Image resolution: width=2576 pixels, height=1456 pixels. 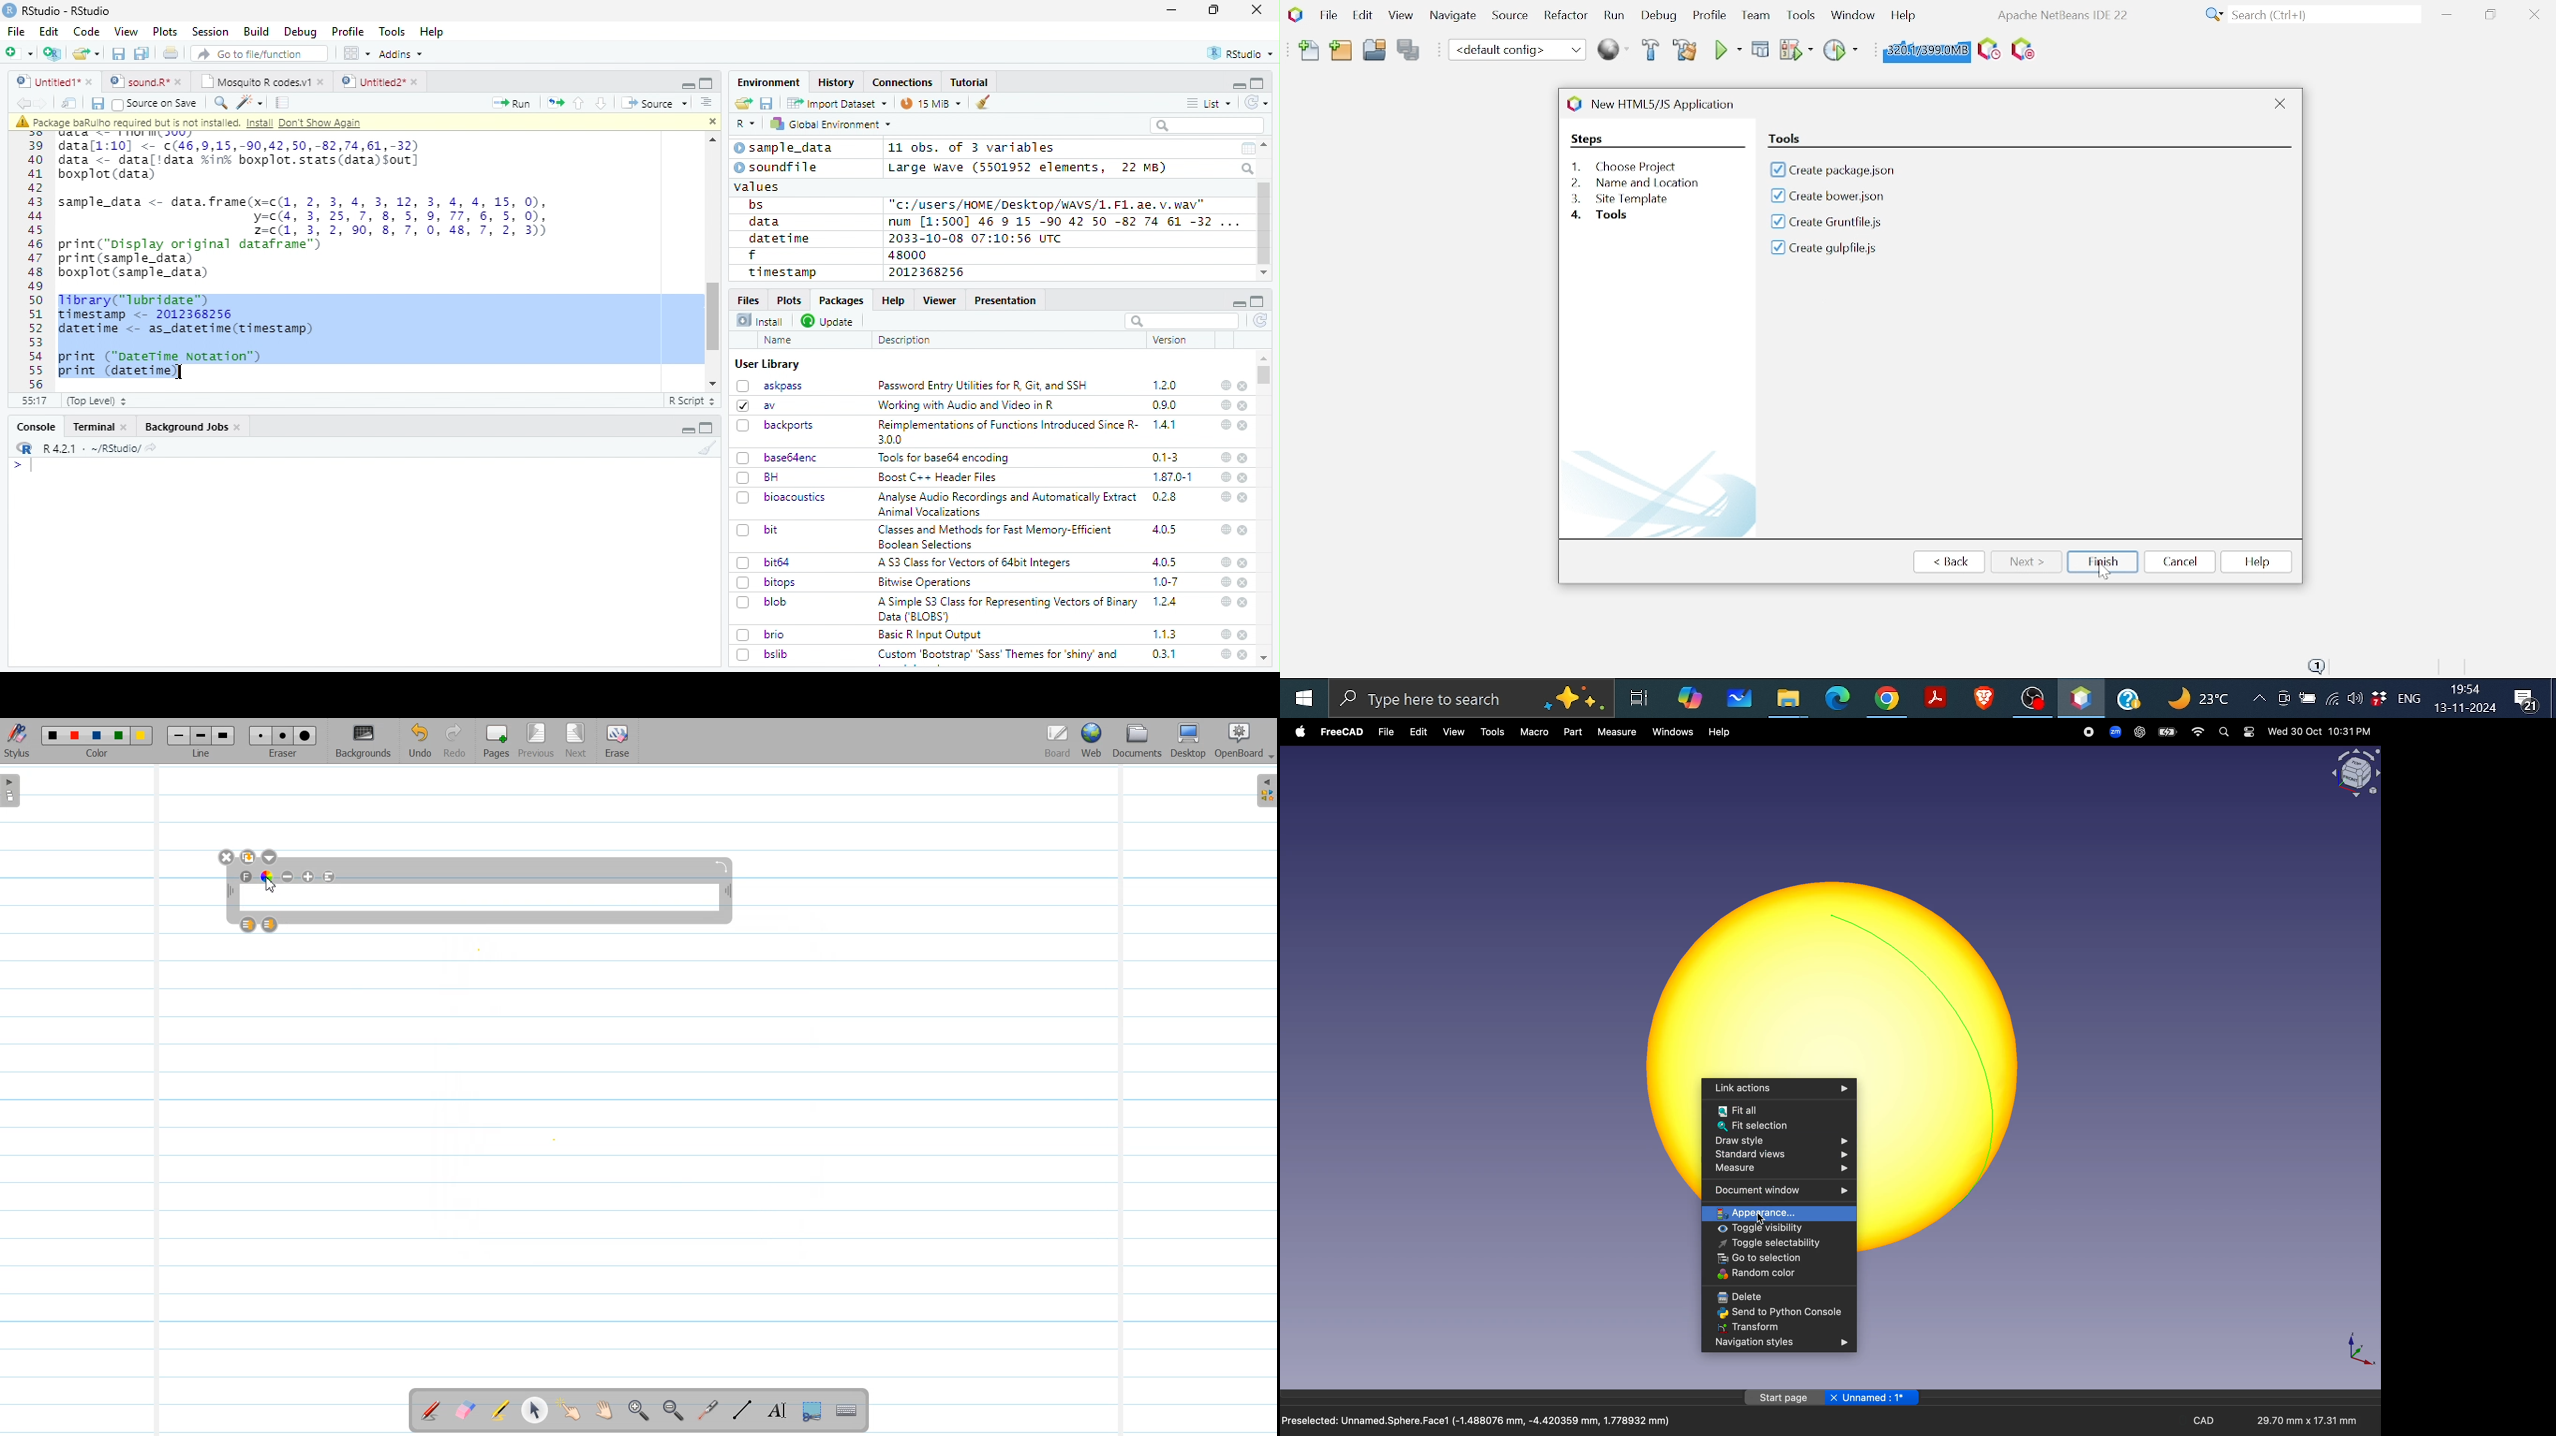 What do you see at coordinates (905, 255) in the screenshot?
I see `48000` at bounding box center [905, 255].